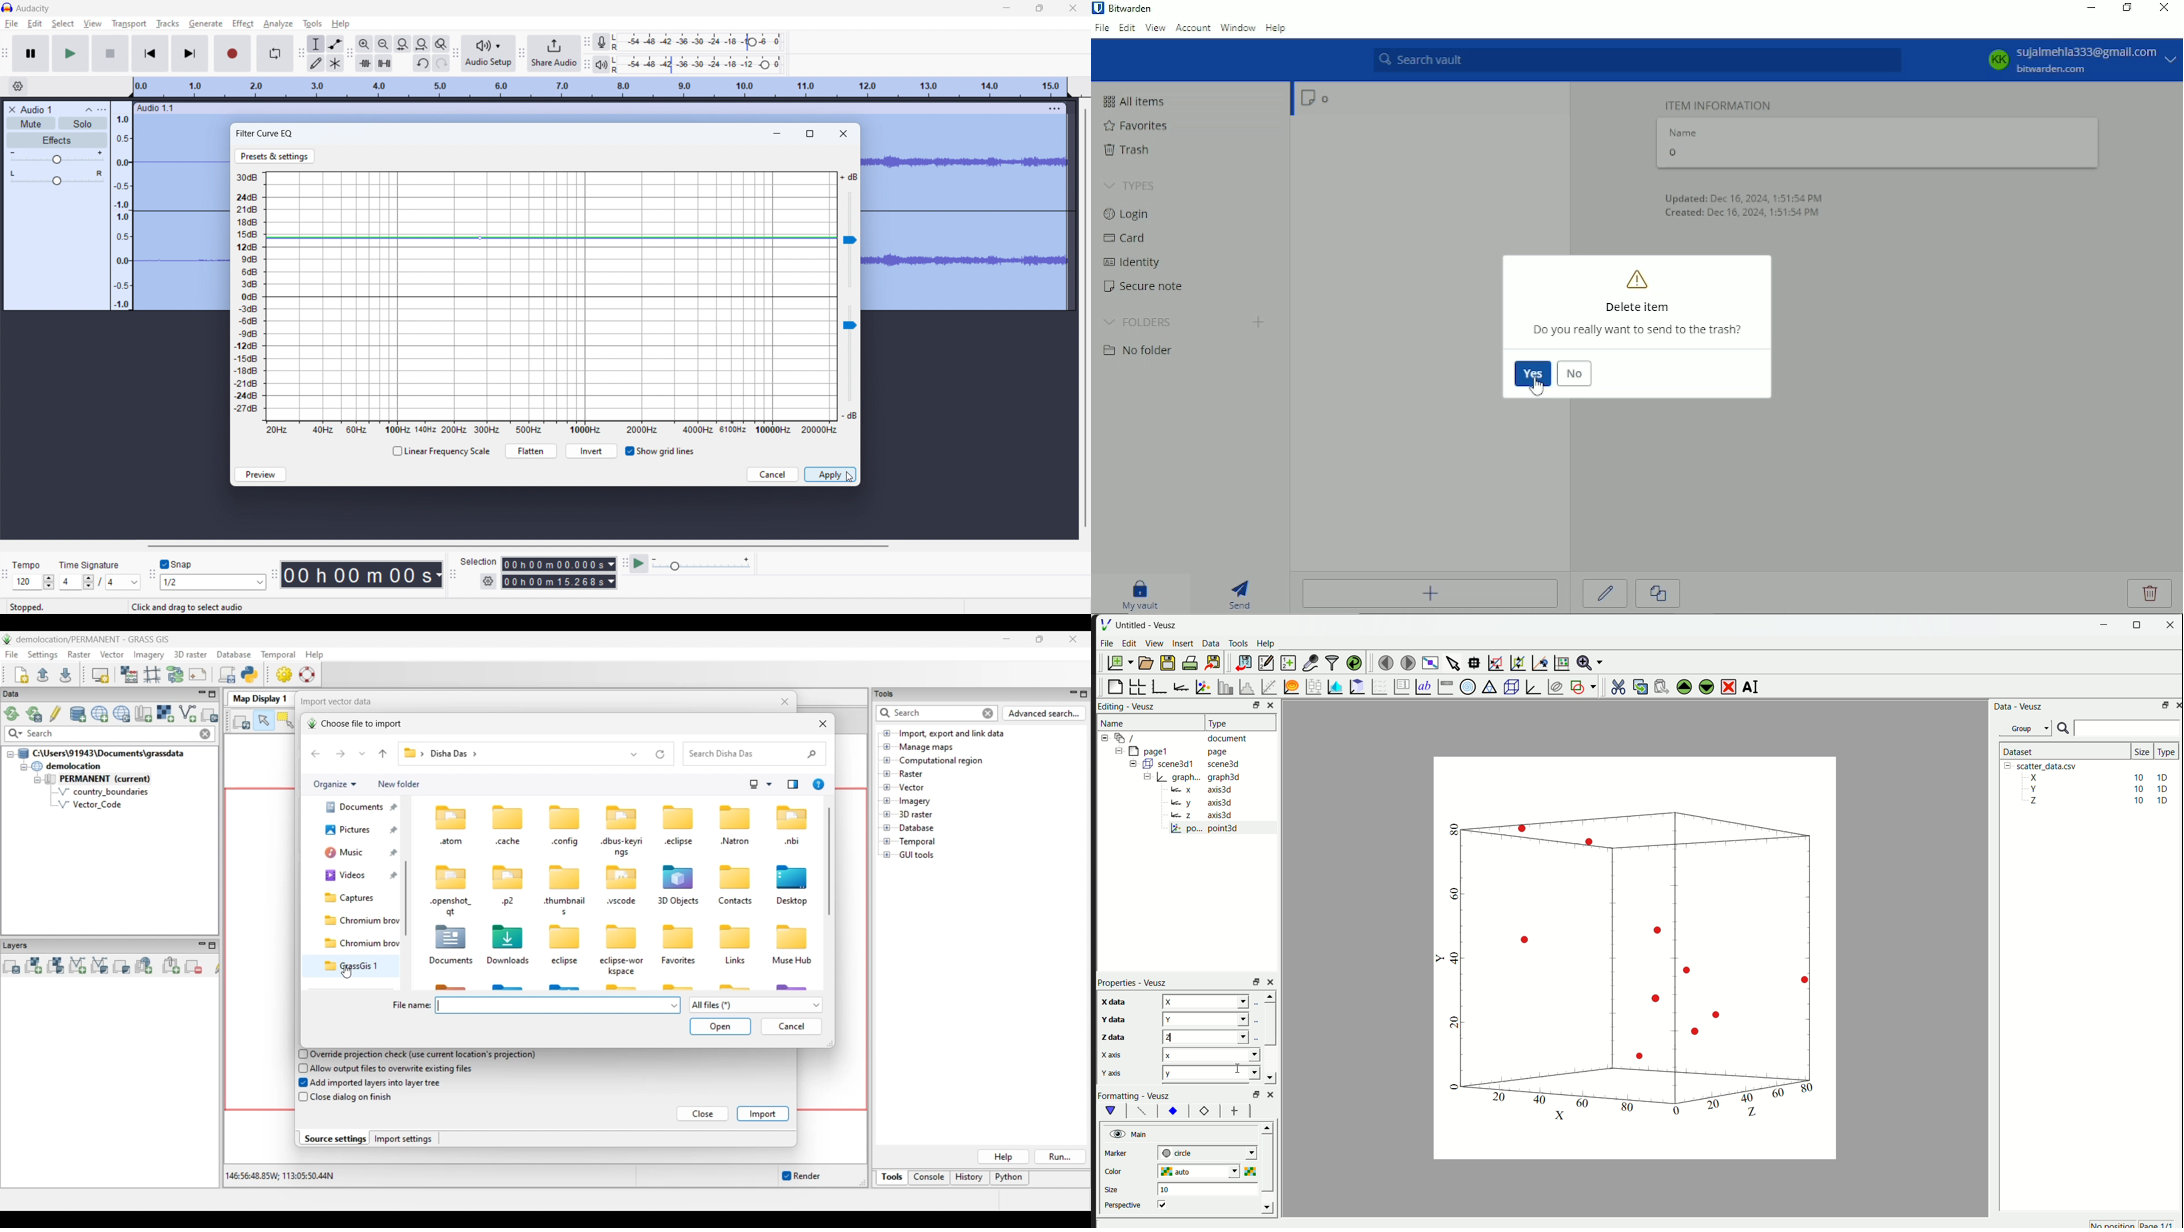 Image resolution: width=2184 pixels, height=1232 pixels. I want to click on cursor, so click(851, 478).